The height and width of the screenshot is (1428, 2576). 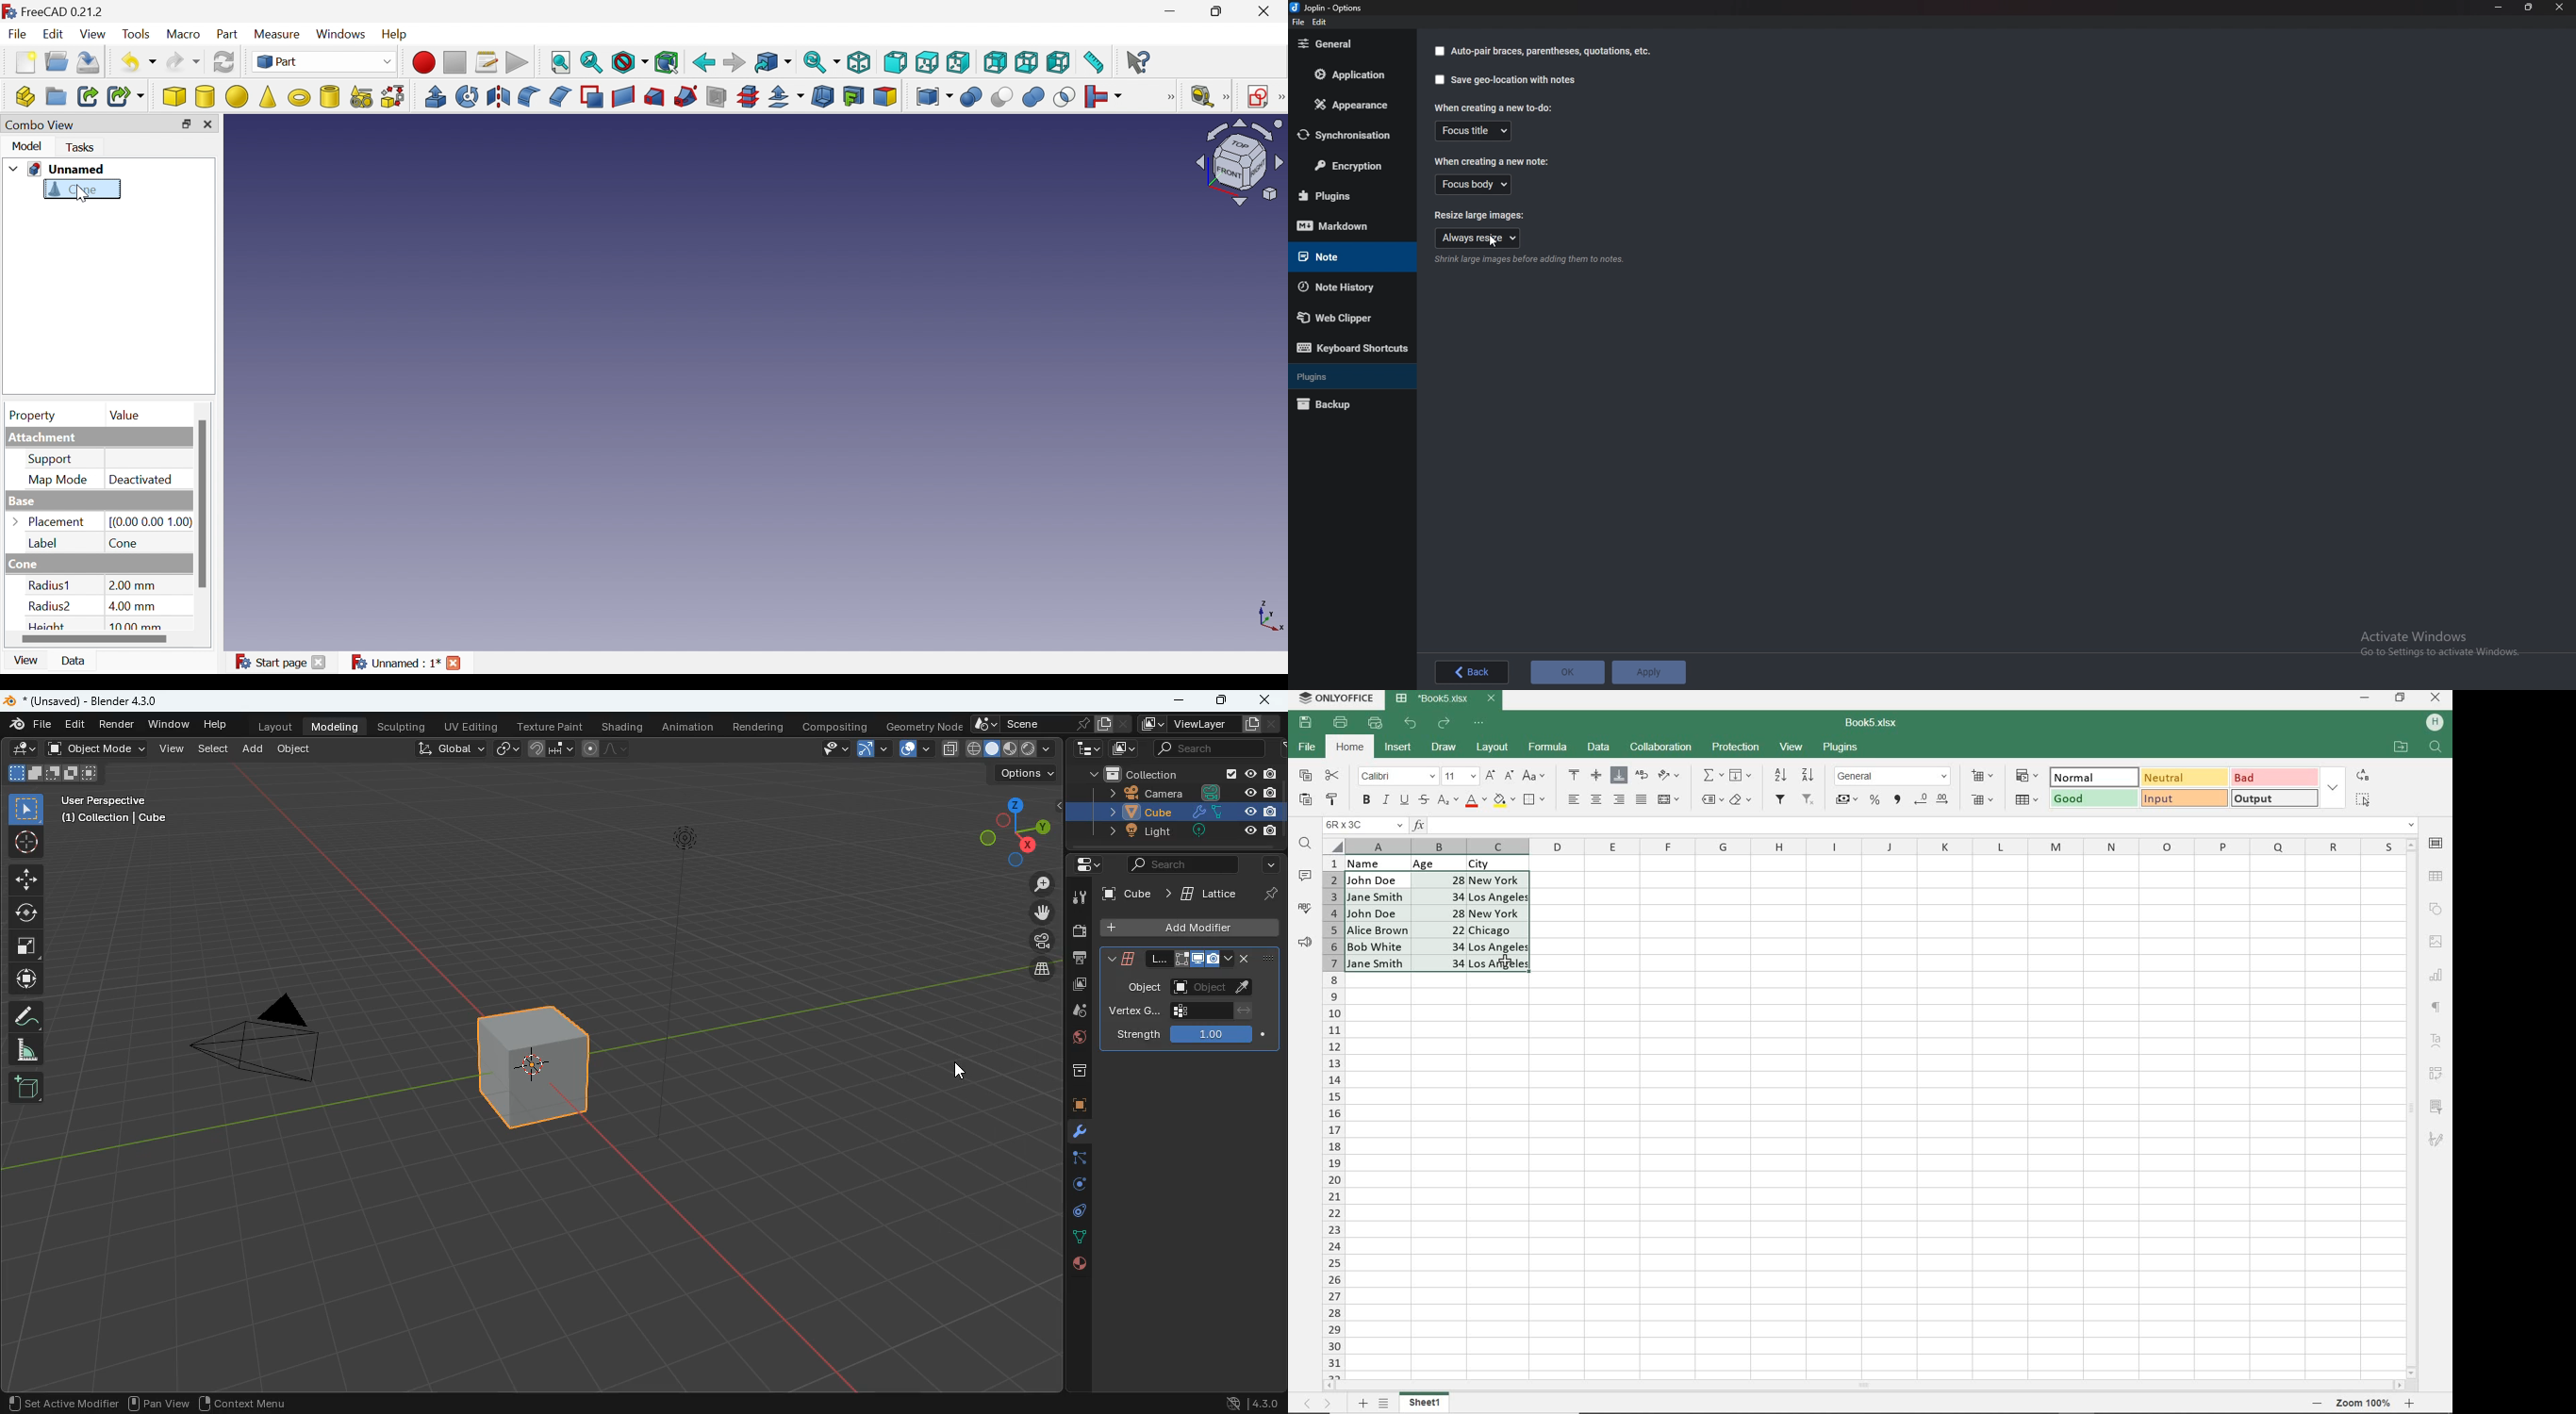 I want to click on modeling, so click(x=336, y=726).